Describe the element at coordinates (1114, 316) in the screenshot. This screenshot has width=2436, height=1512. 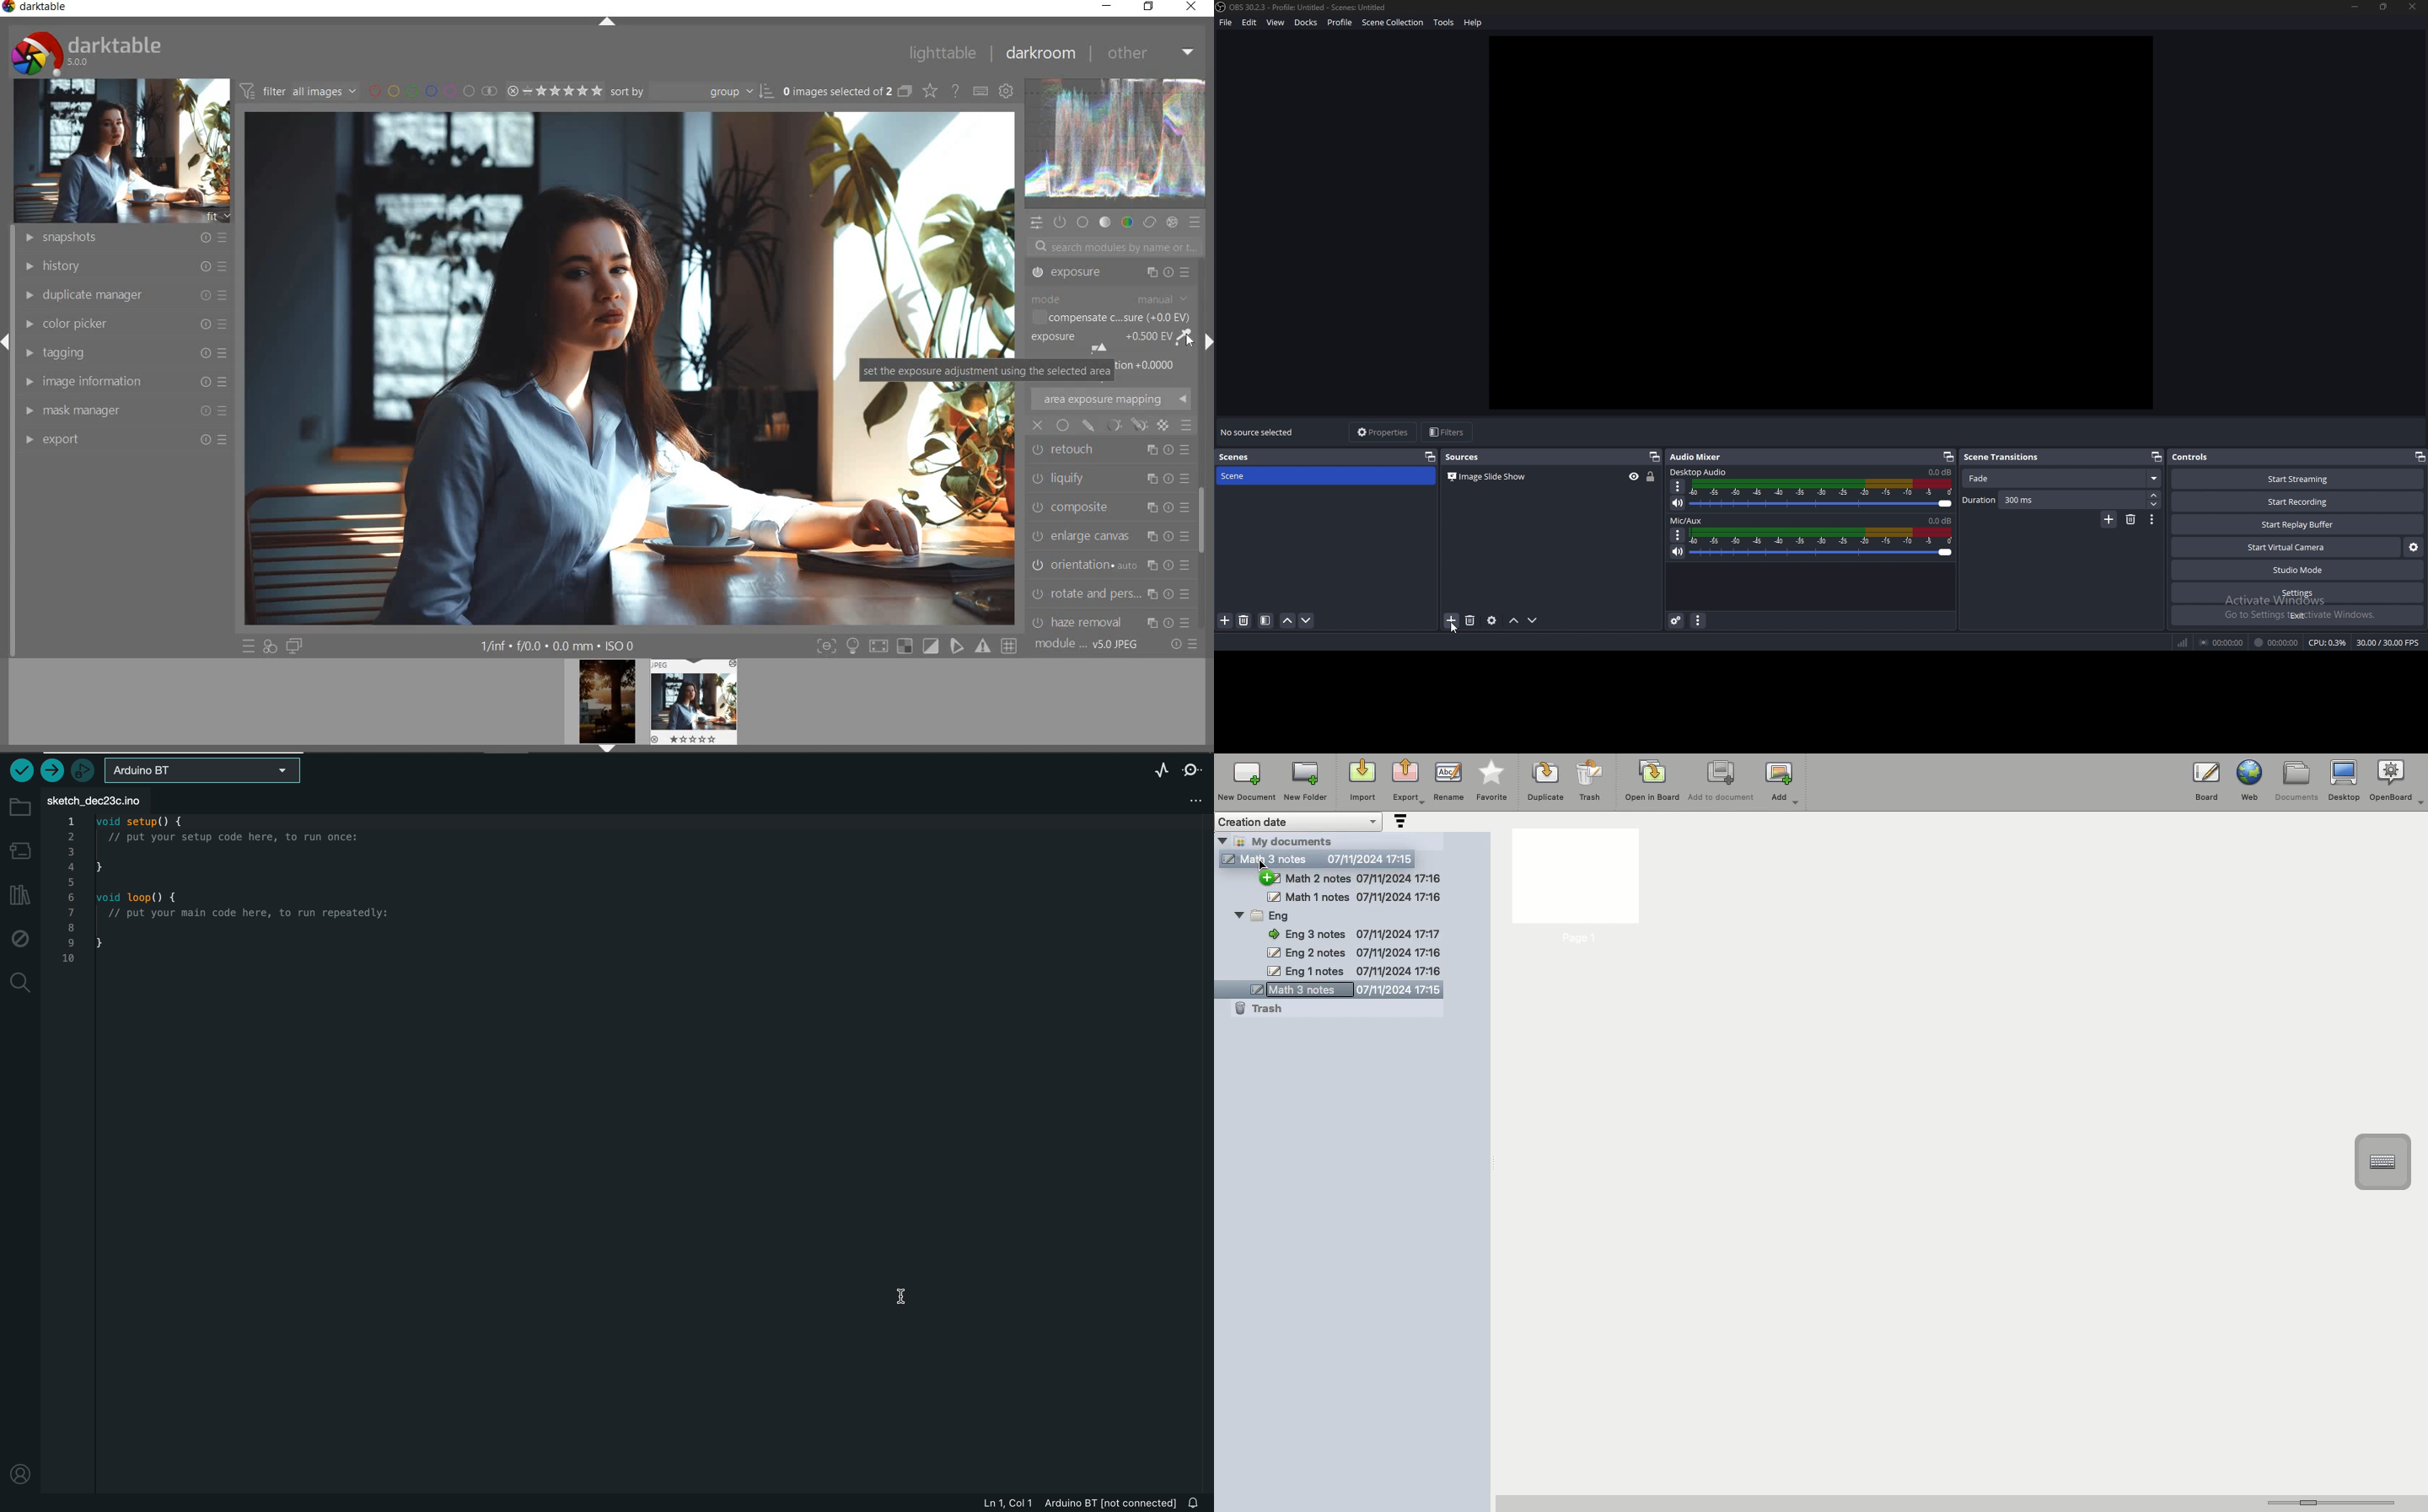
I see `compensate` at that location.